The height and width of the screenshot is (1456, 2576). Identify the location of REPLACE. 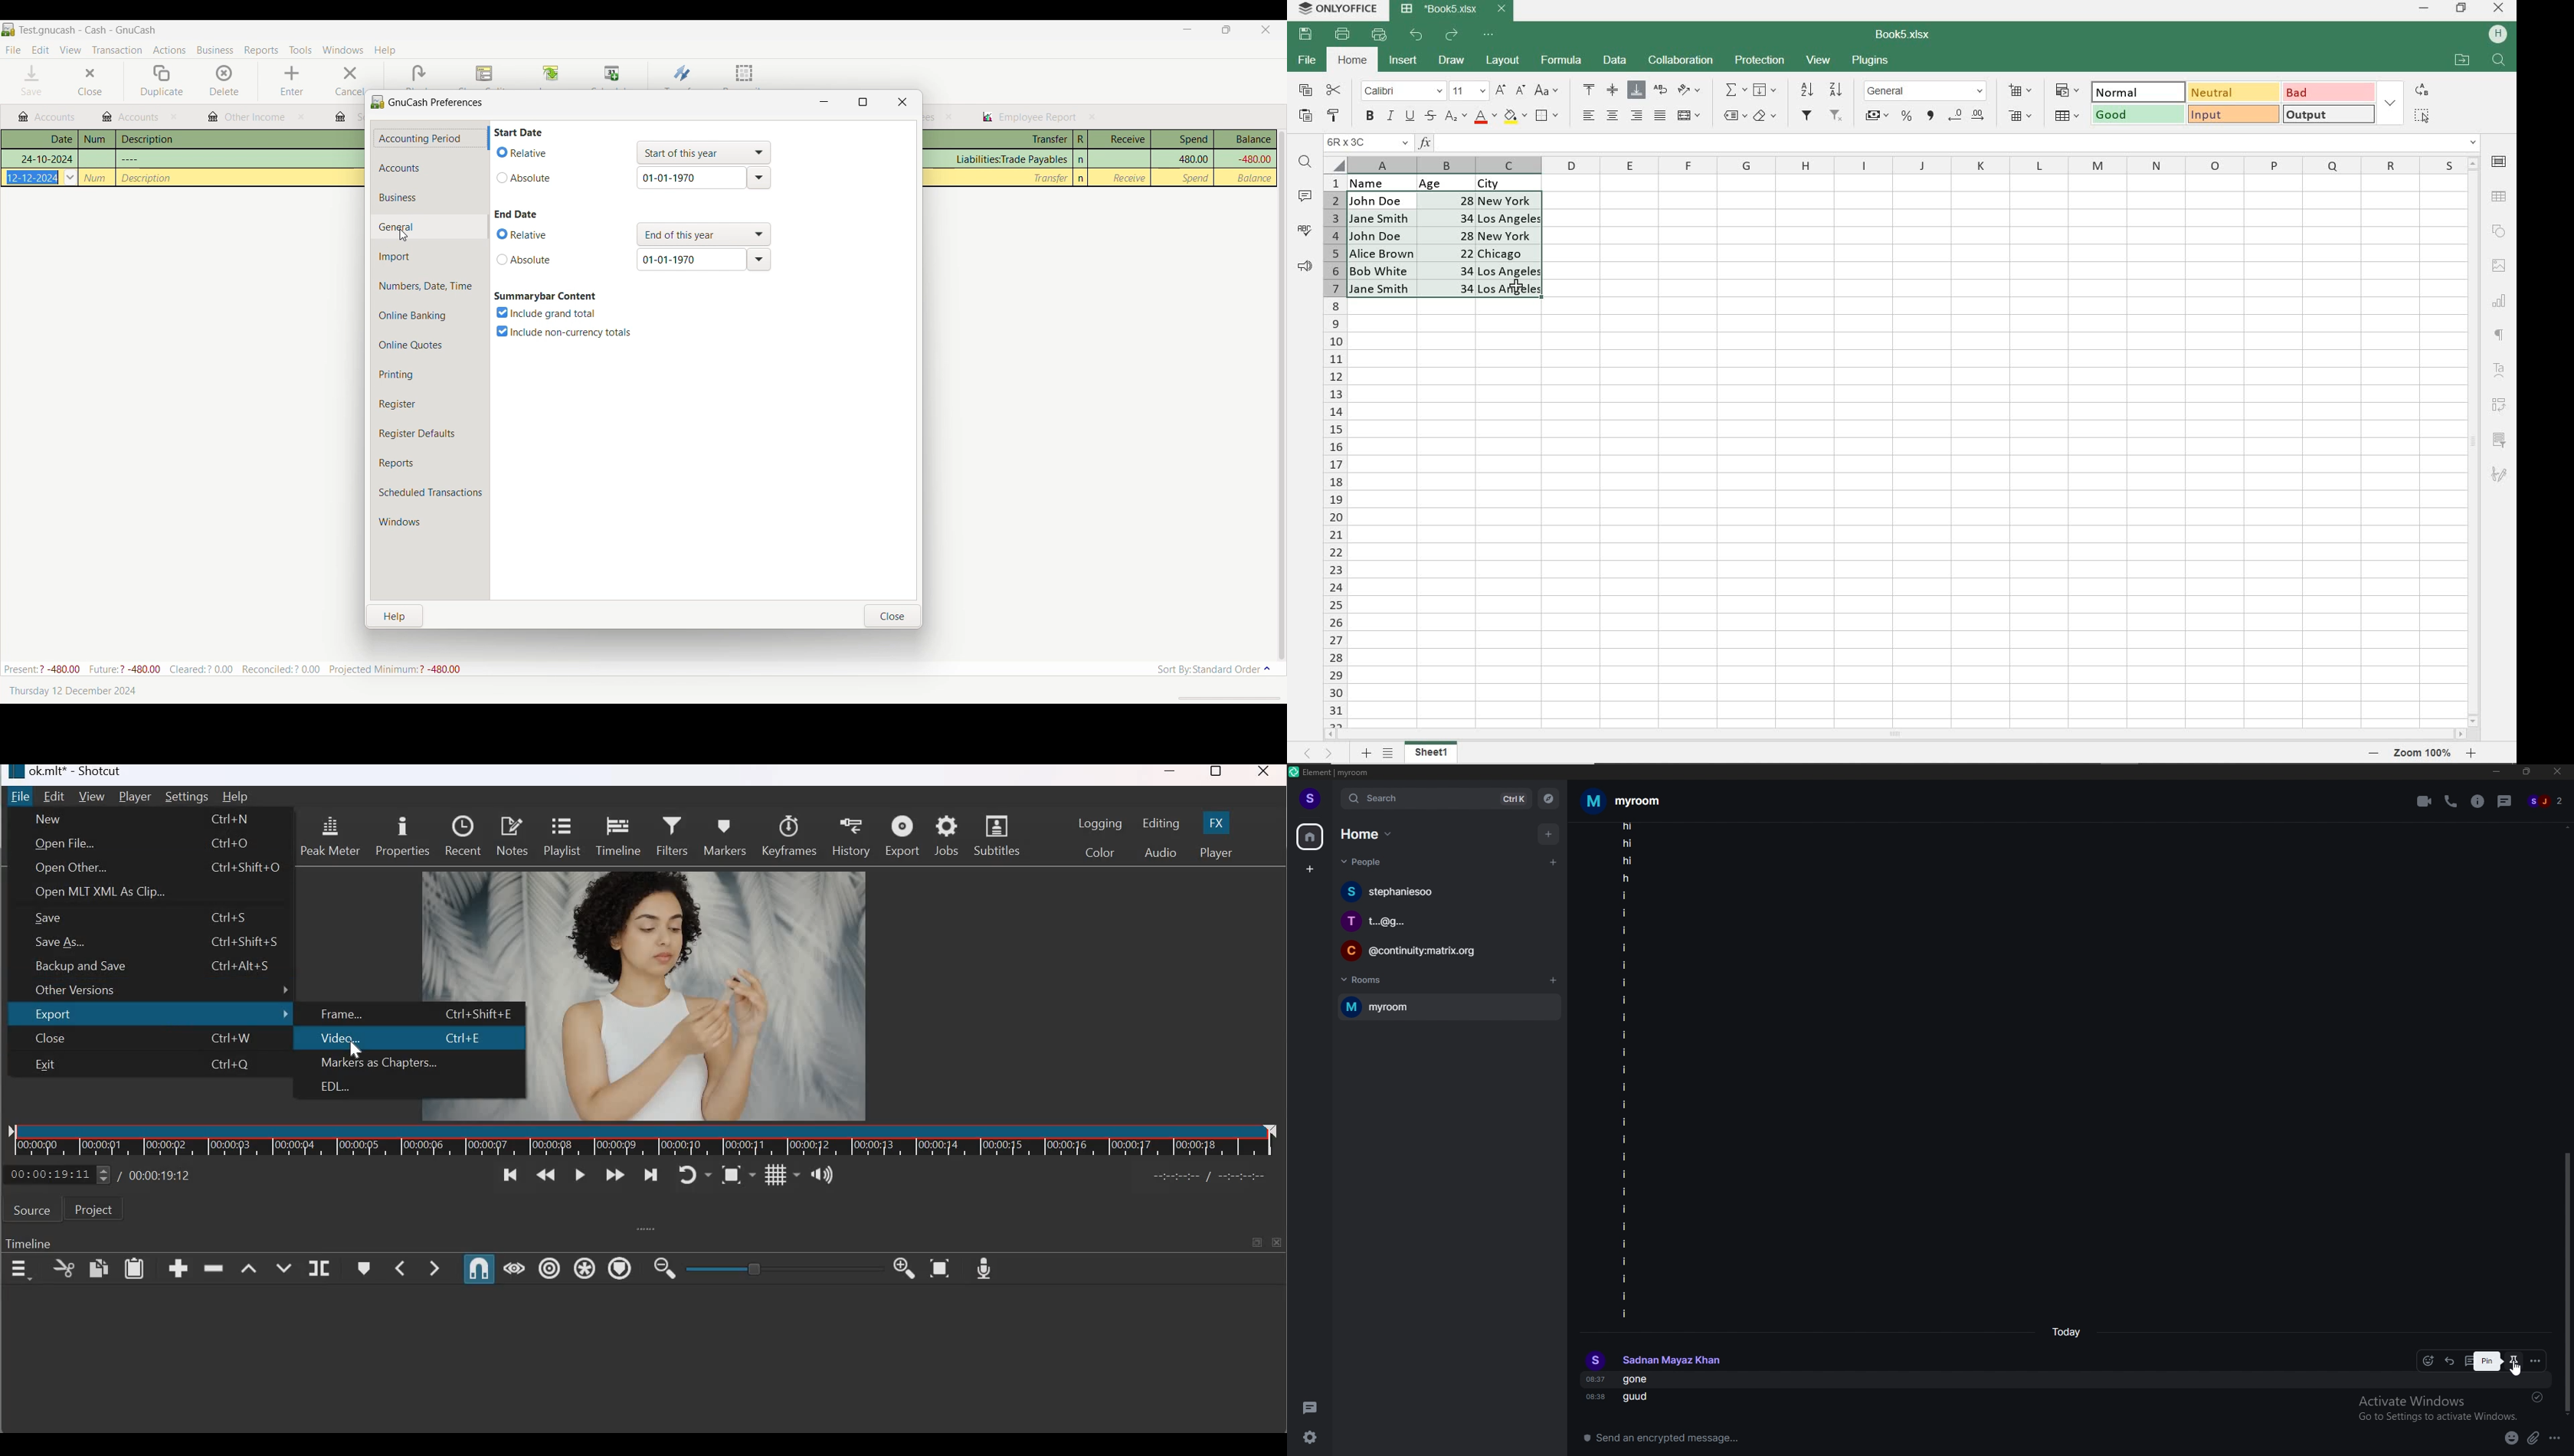
(2421, 89).